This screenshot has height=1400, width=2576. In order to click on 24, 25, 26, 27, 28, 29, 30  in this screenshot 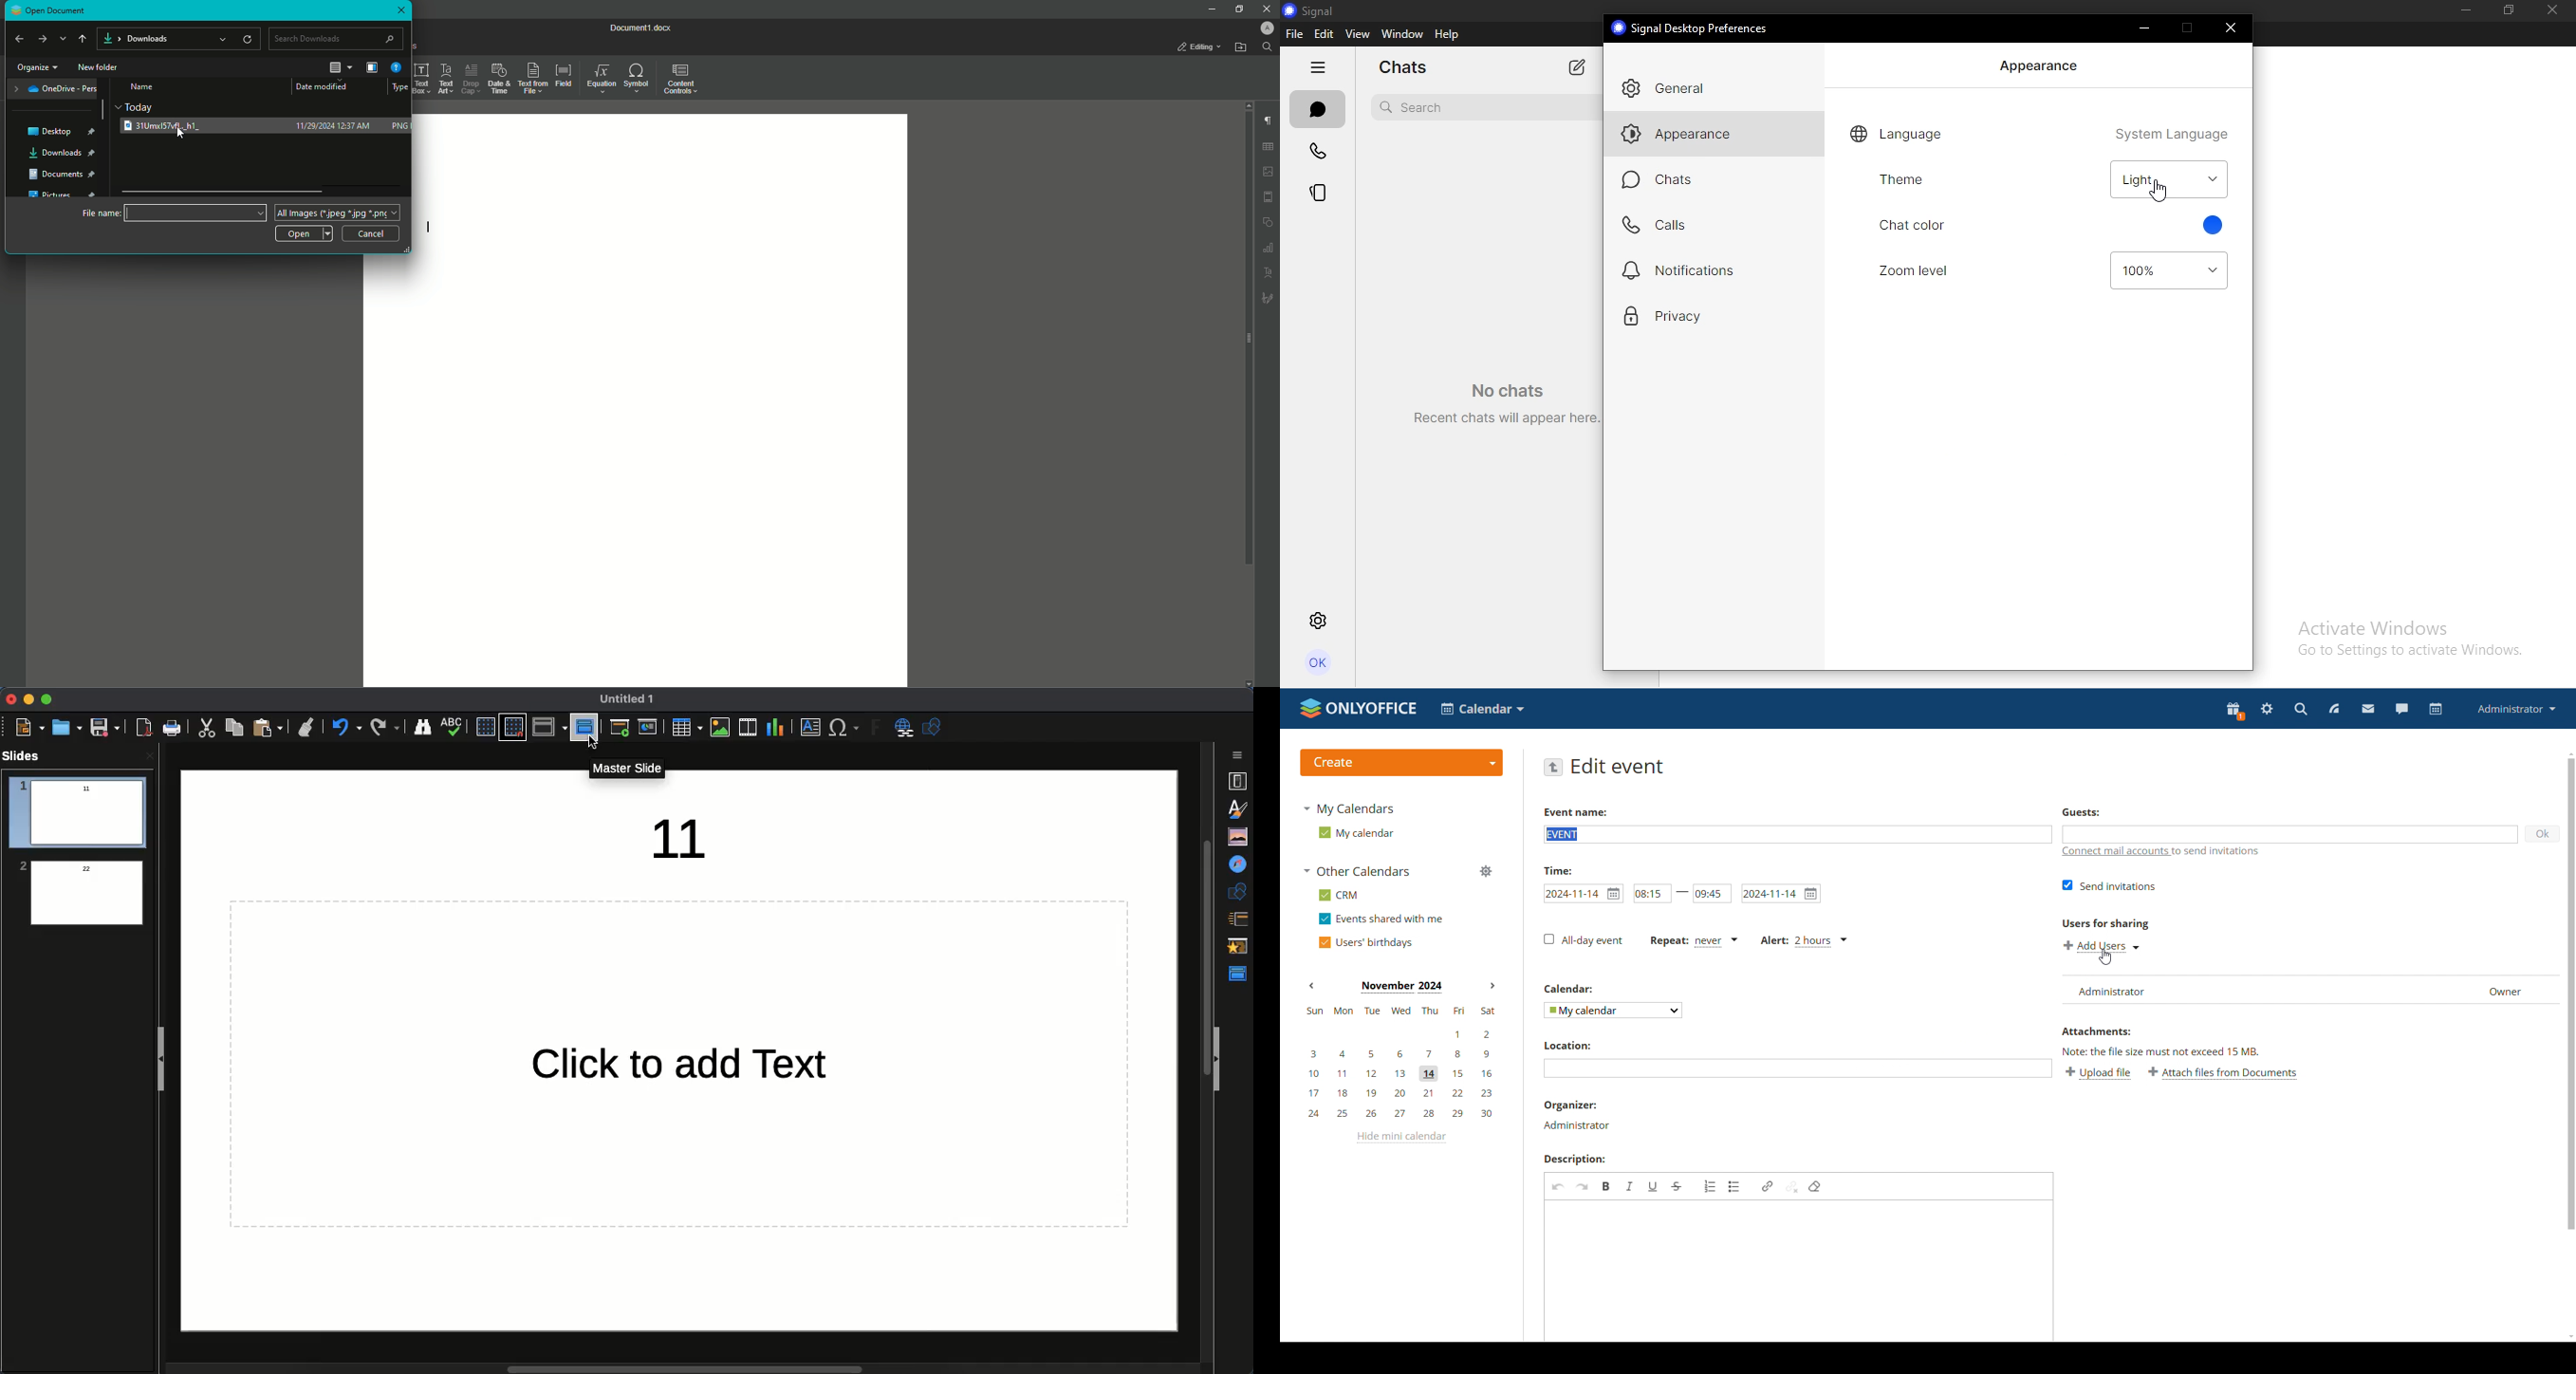, I will do `click(1401, 1114)`.